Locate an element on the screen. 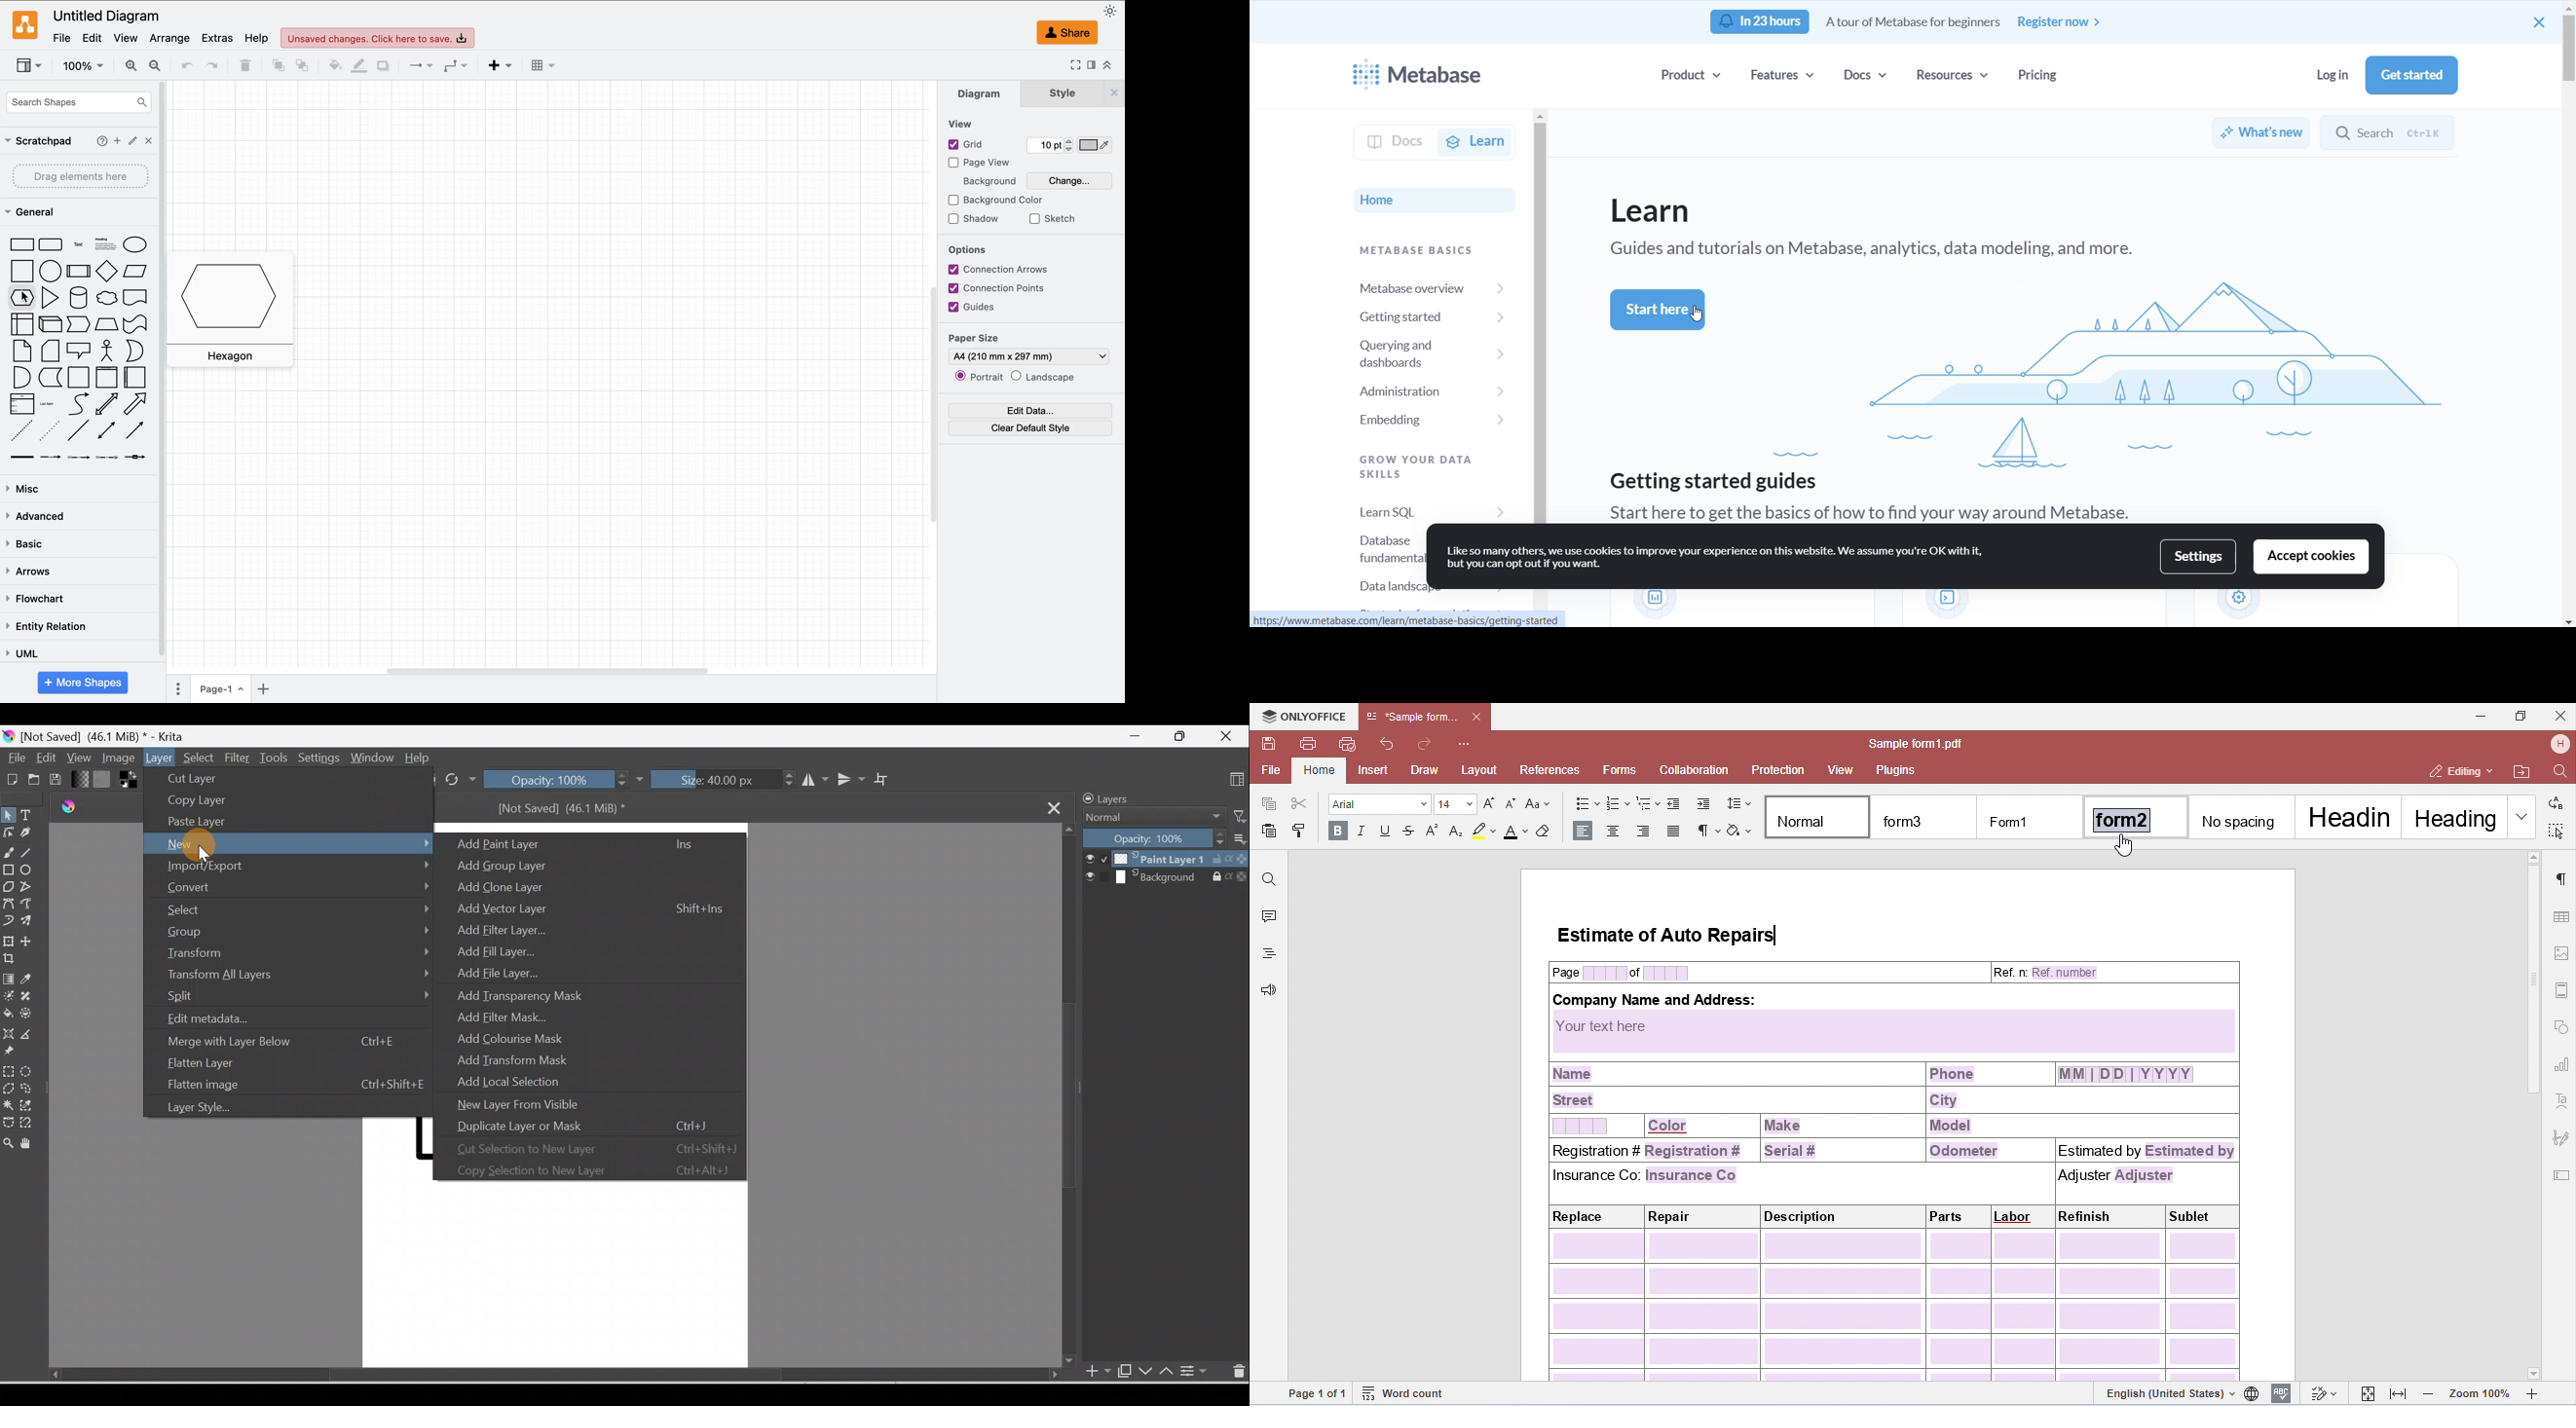  Dynamic brush tool is located at coordinates (8, 921).